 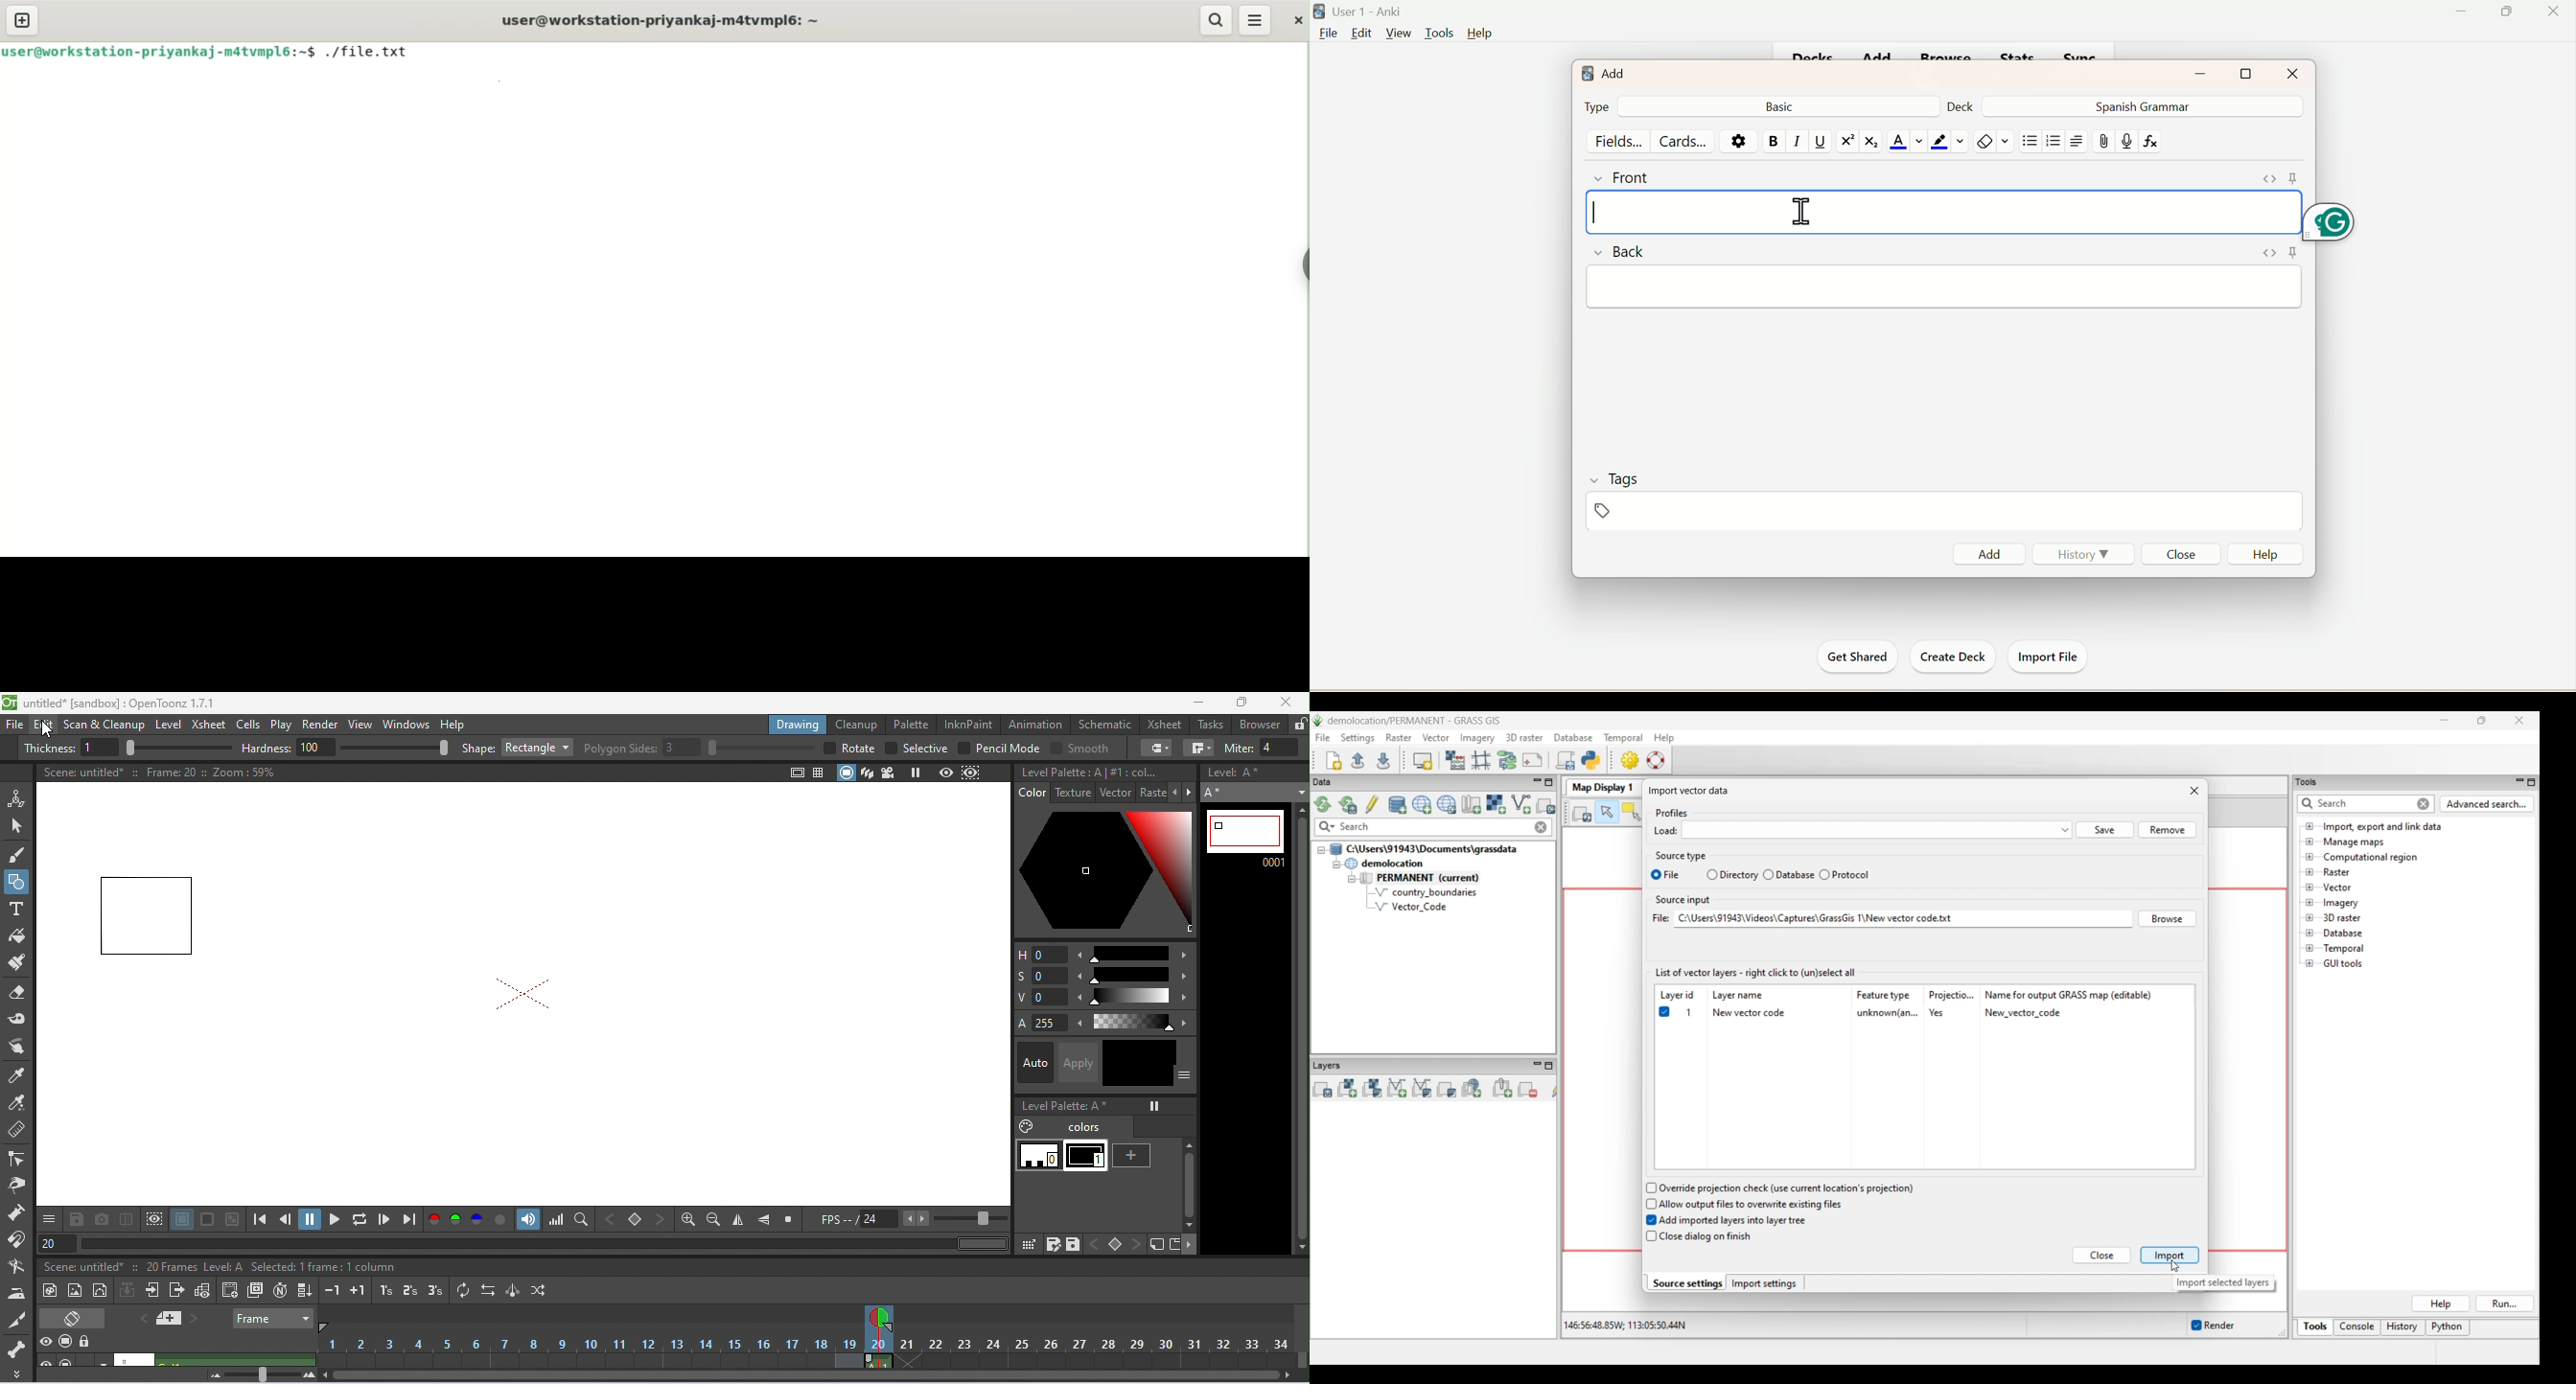 What do you see at coordinates (2030, 141) in the screenshot?
I see `Unorgganised List` at bounding box center [2030, 141].